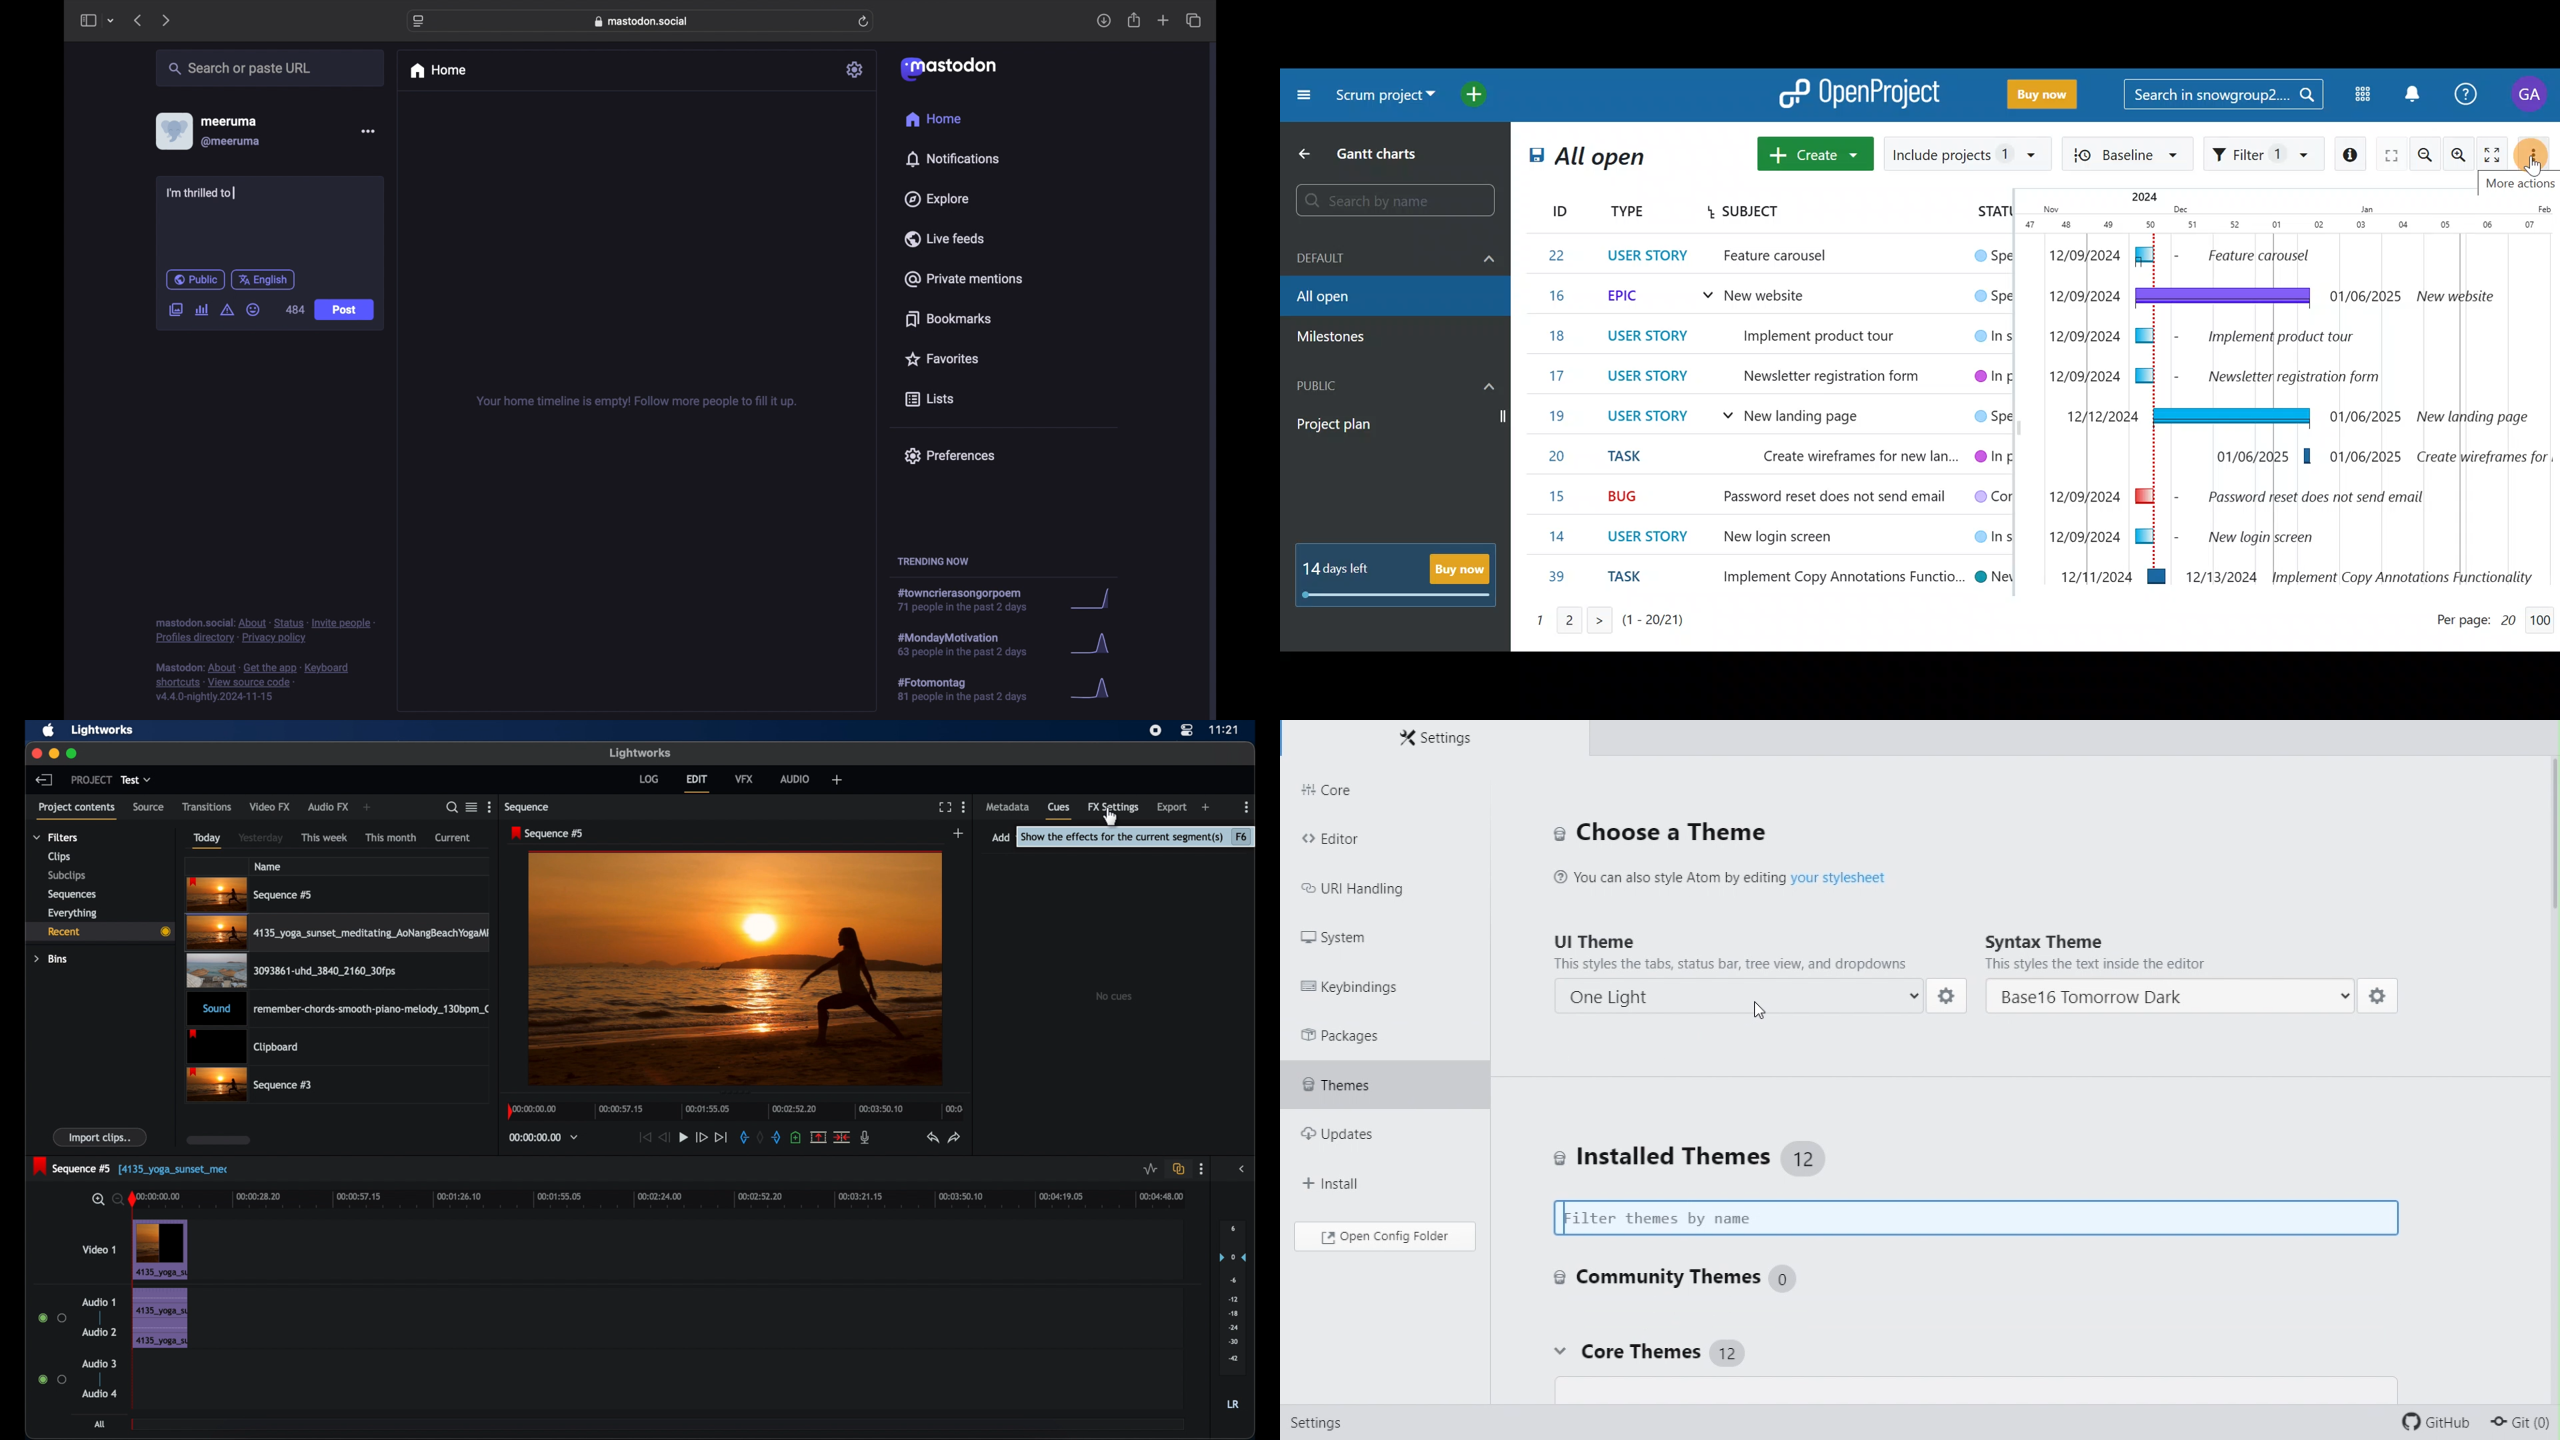  I want to click on USER STORY, so click(1645, 335).